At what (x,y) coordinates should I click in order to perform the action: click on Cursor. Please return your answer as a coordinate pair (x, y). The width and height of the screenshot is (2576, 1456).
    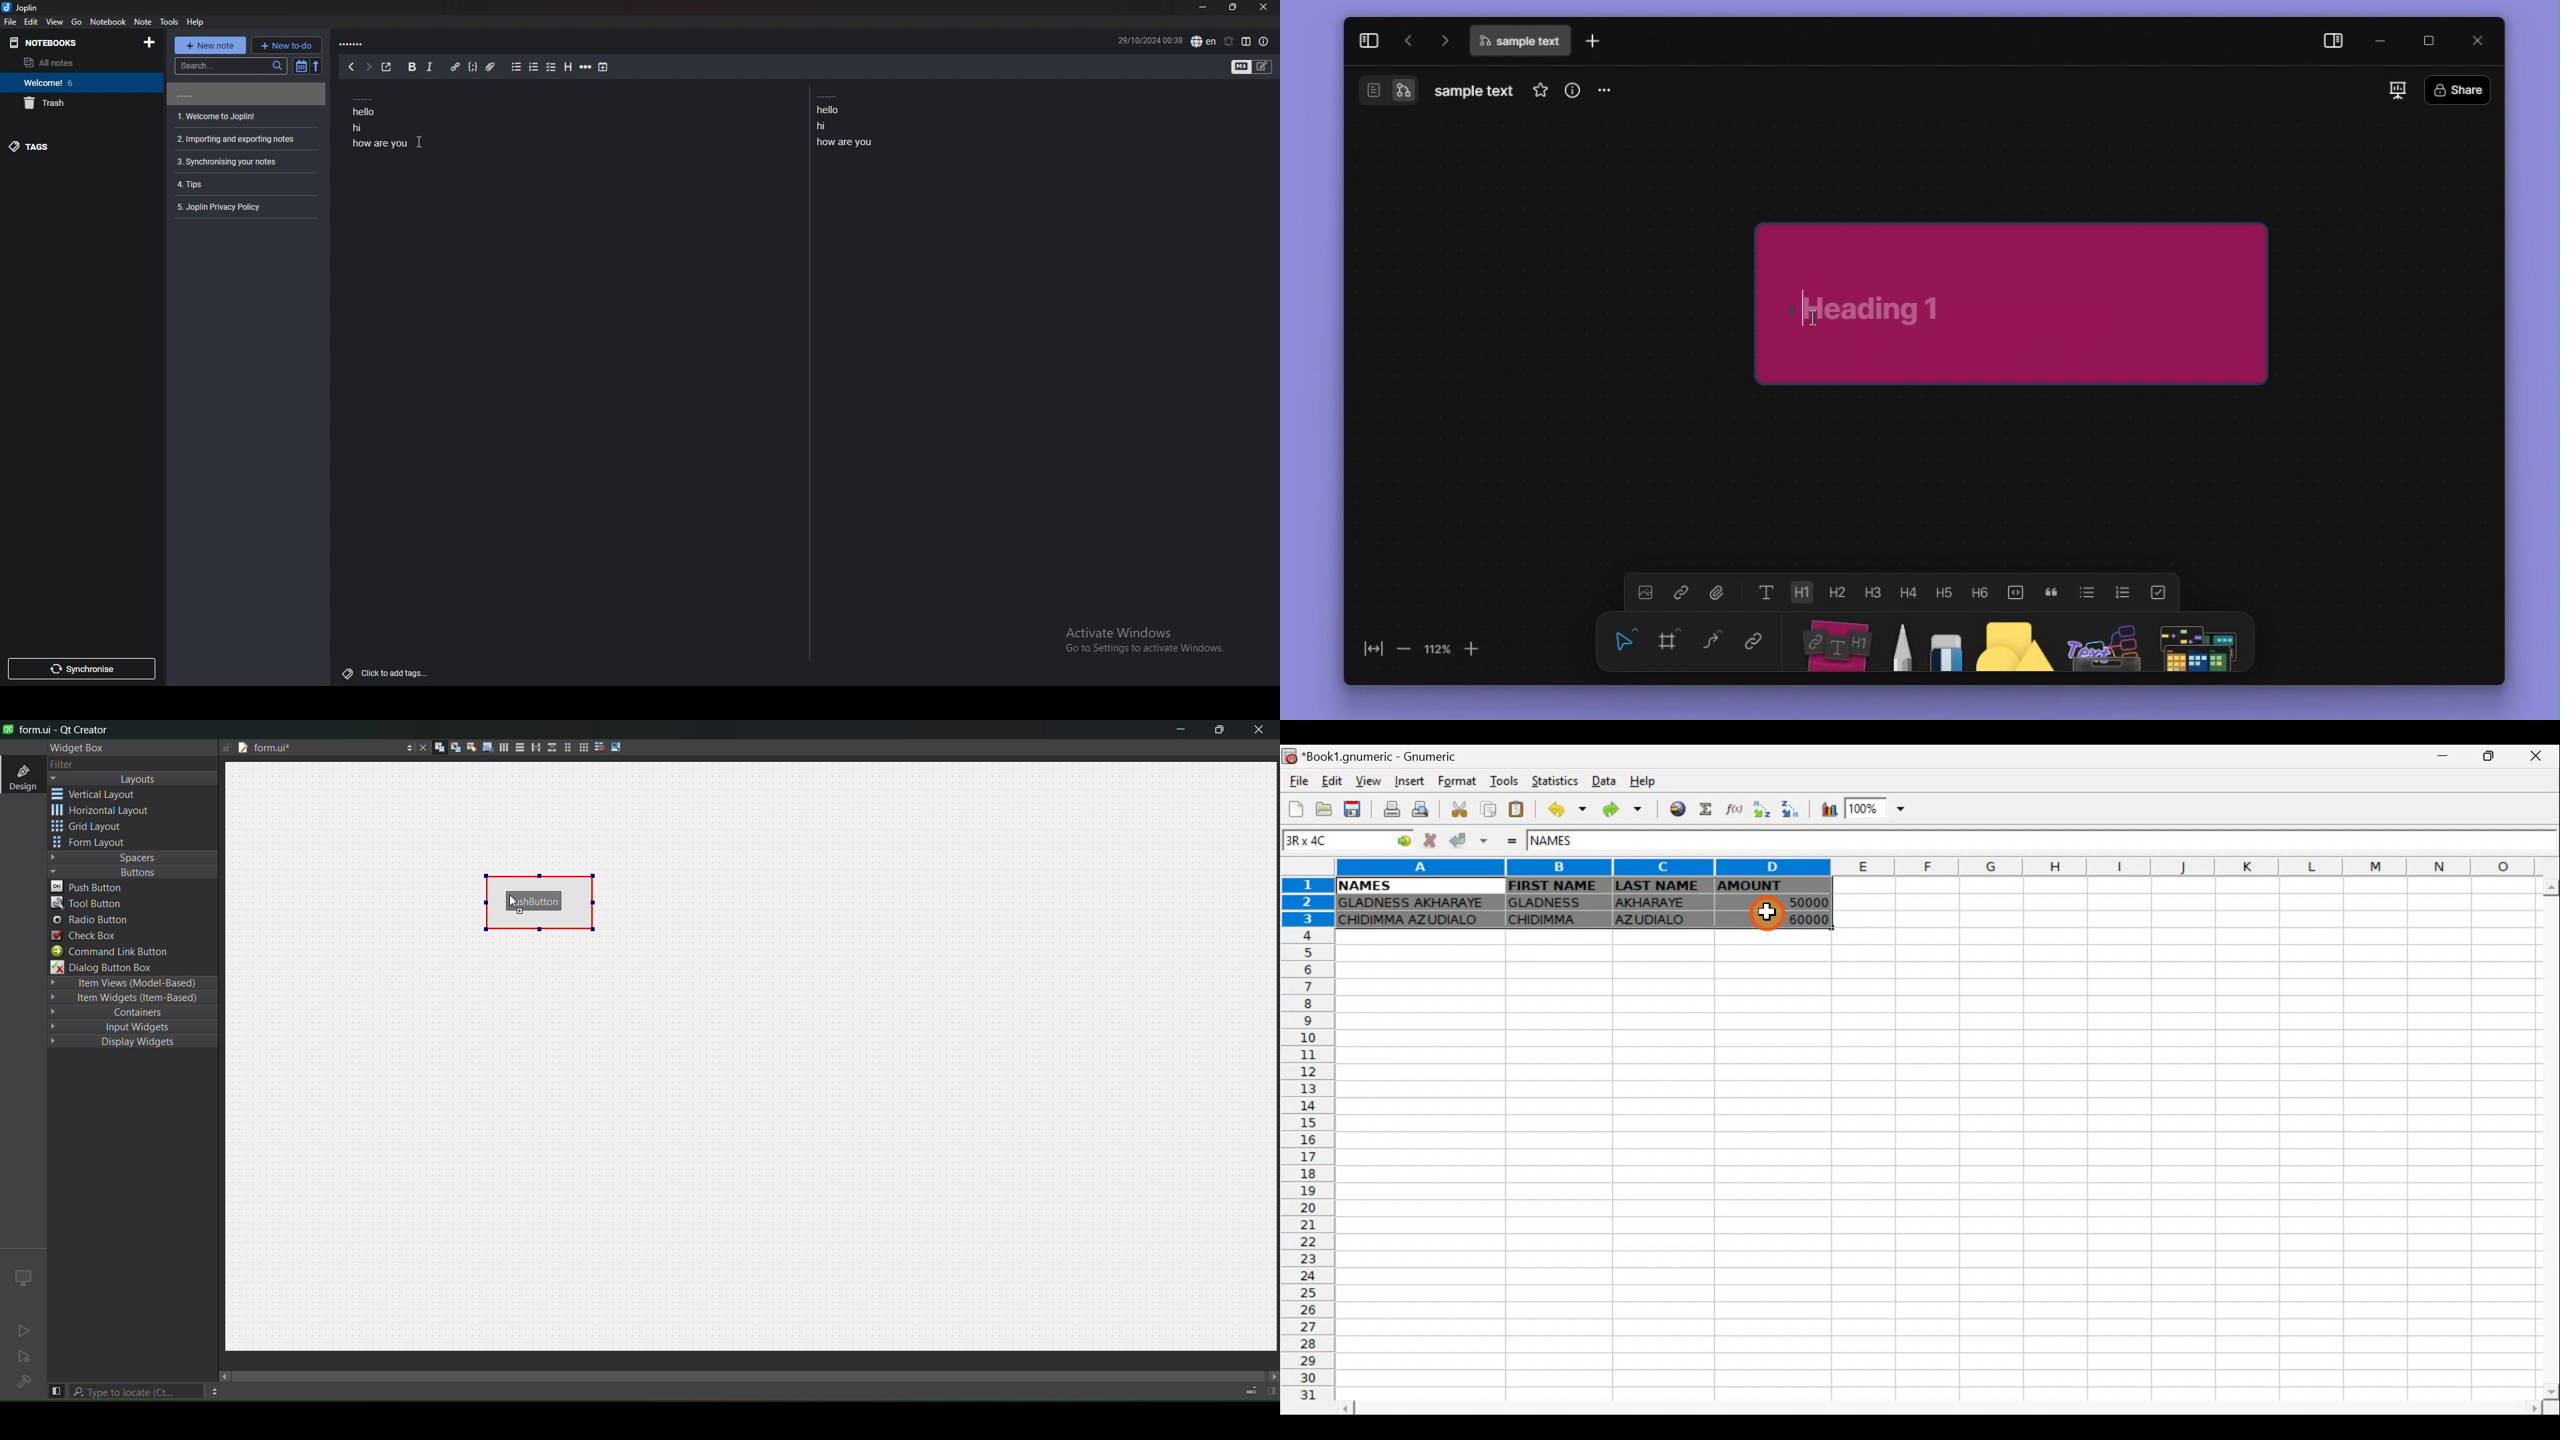
    Looking at the image, I should click on (512, 900).